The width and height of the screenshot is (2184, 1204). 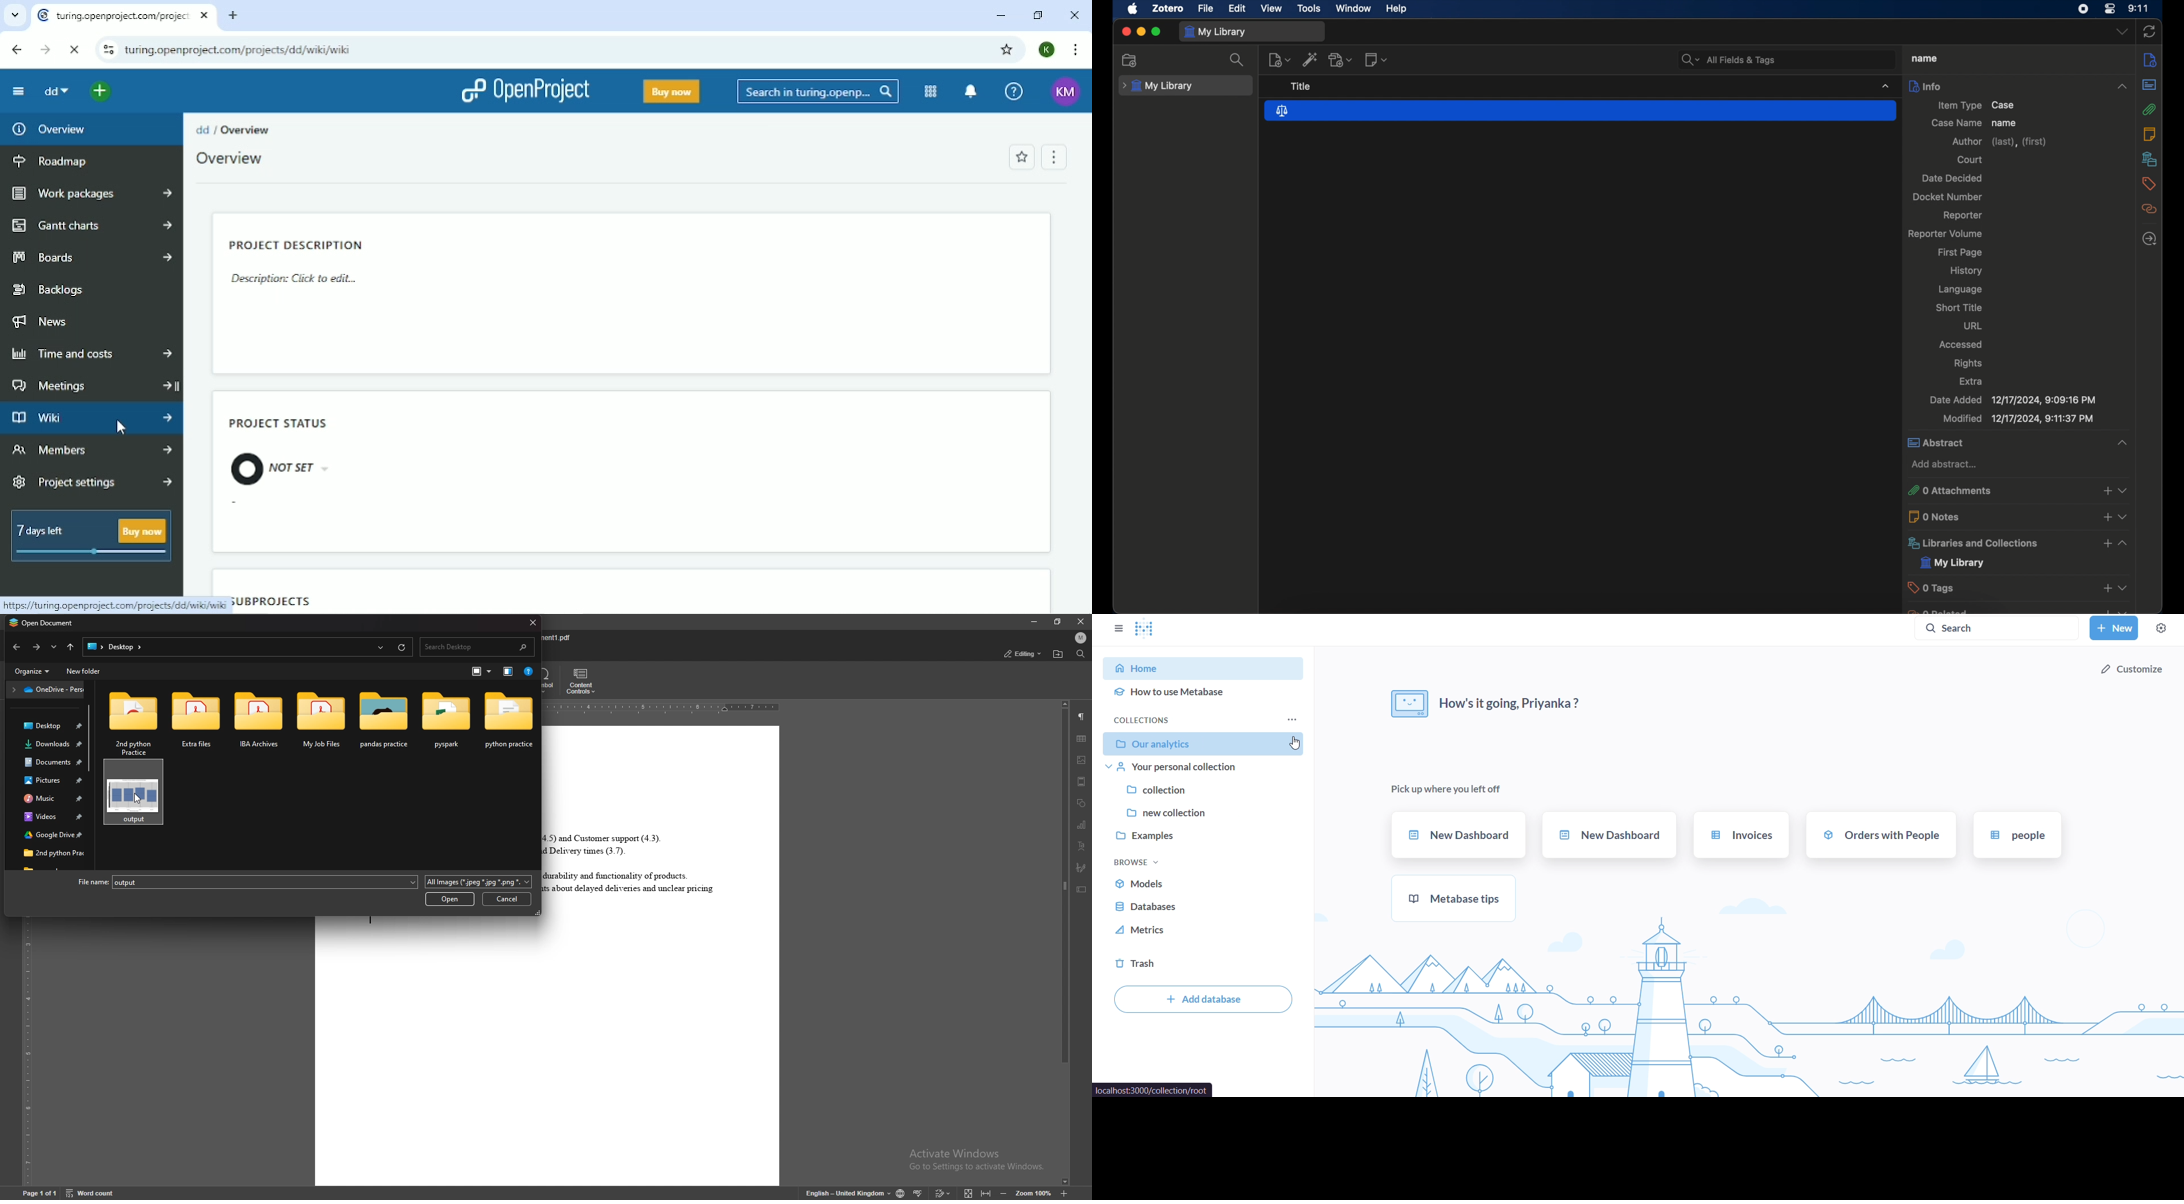 What do you see at coordinates (1961, 345) in the screenshot?
I see `accessed` at bounding box center [1961, 345].